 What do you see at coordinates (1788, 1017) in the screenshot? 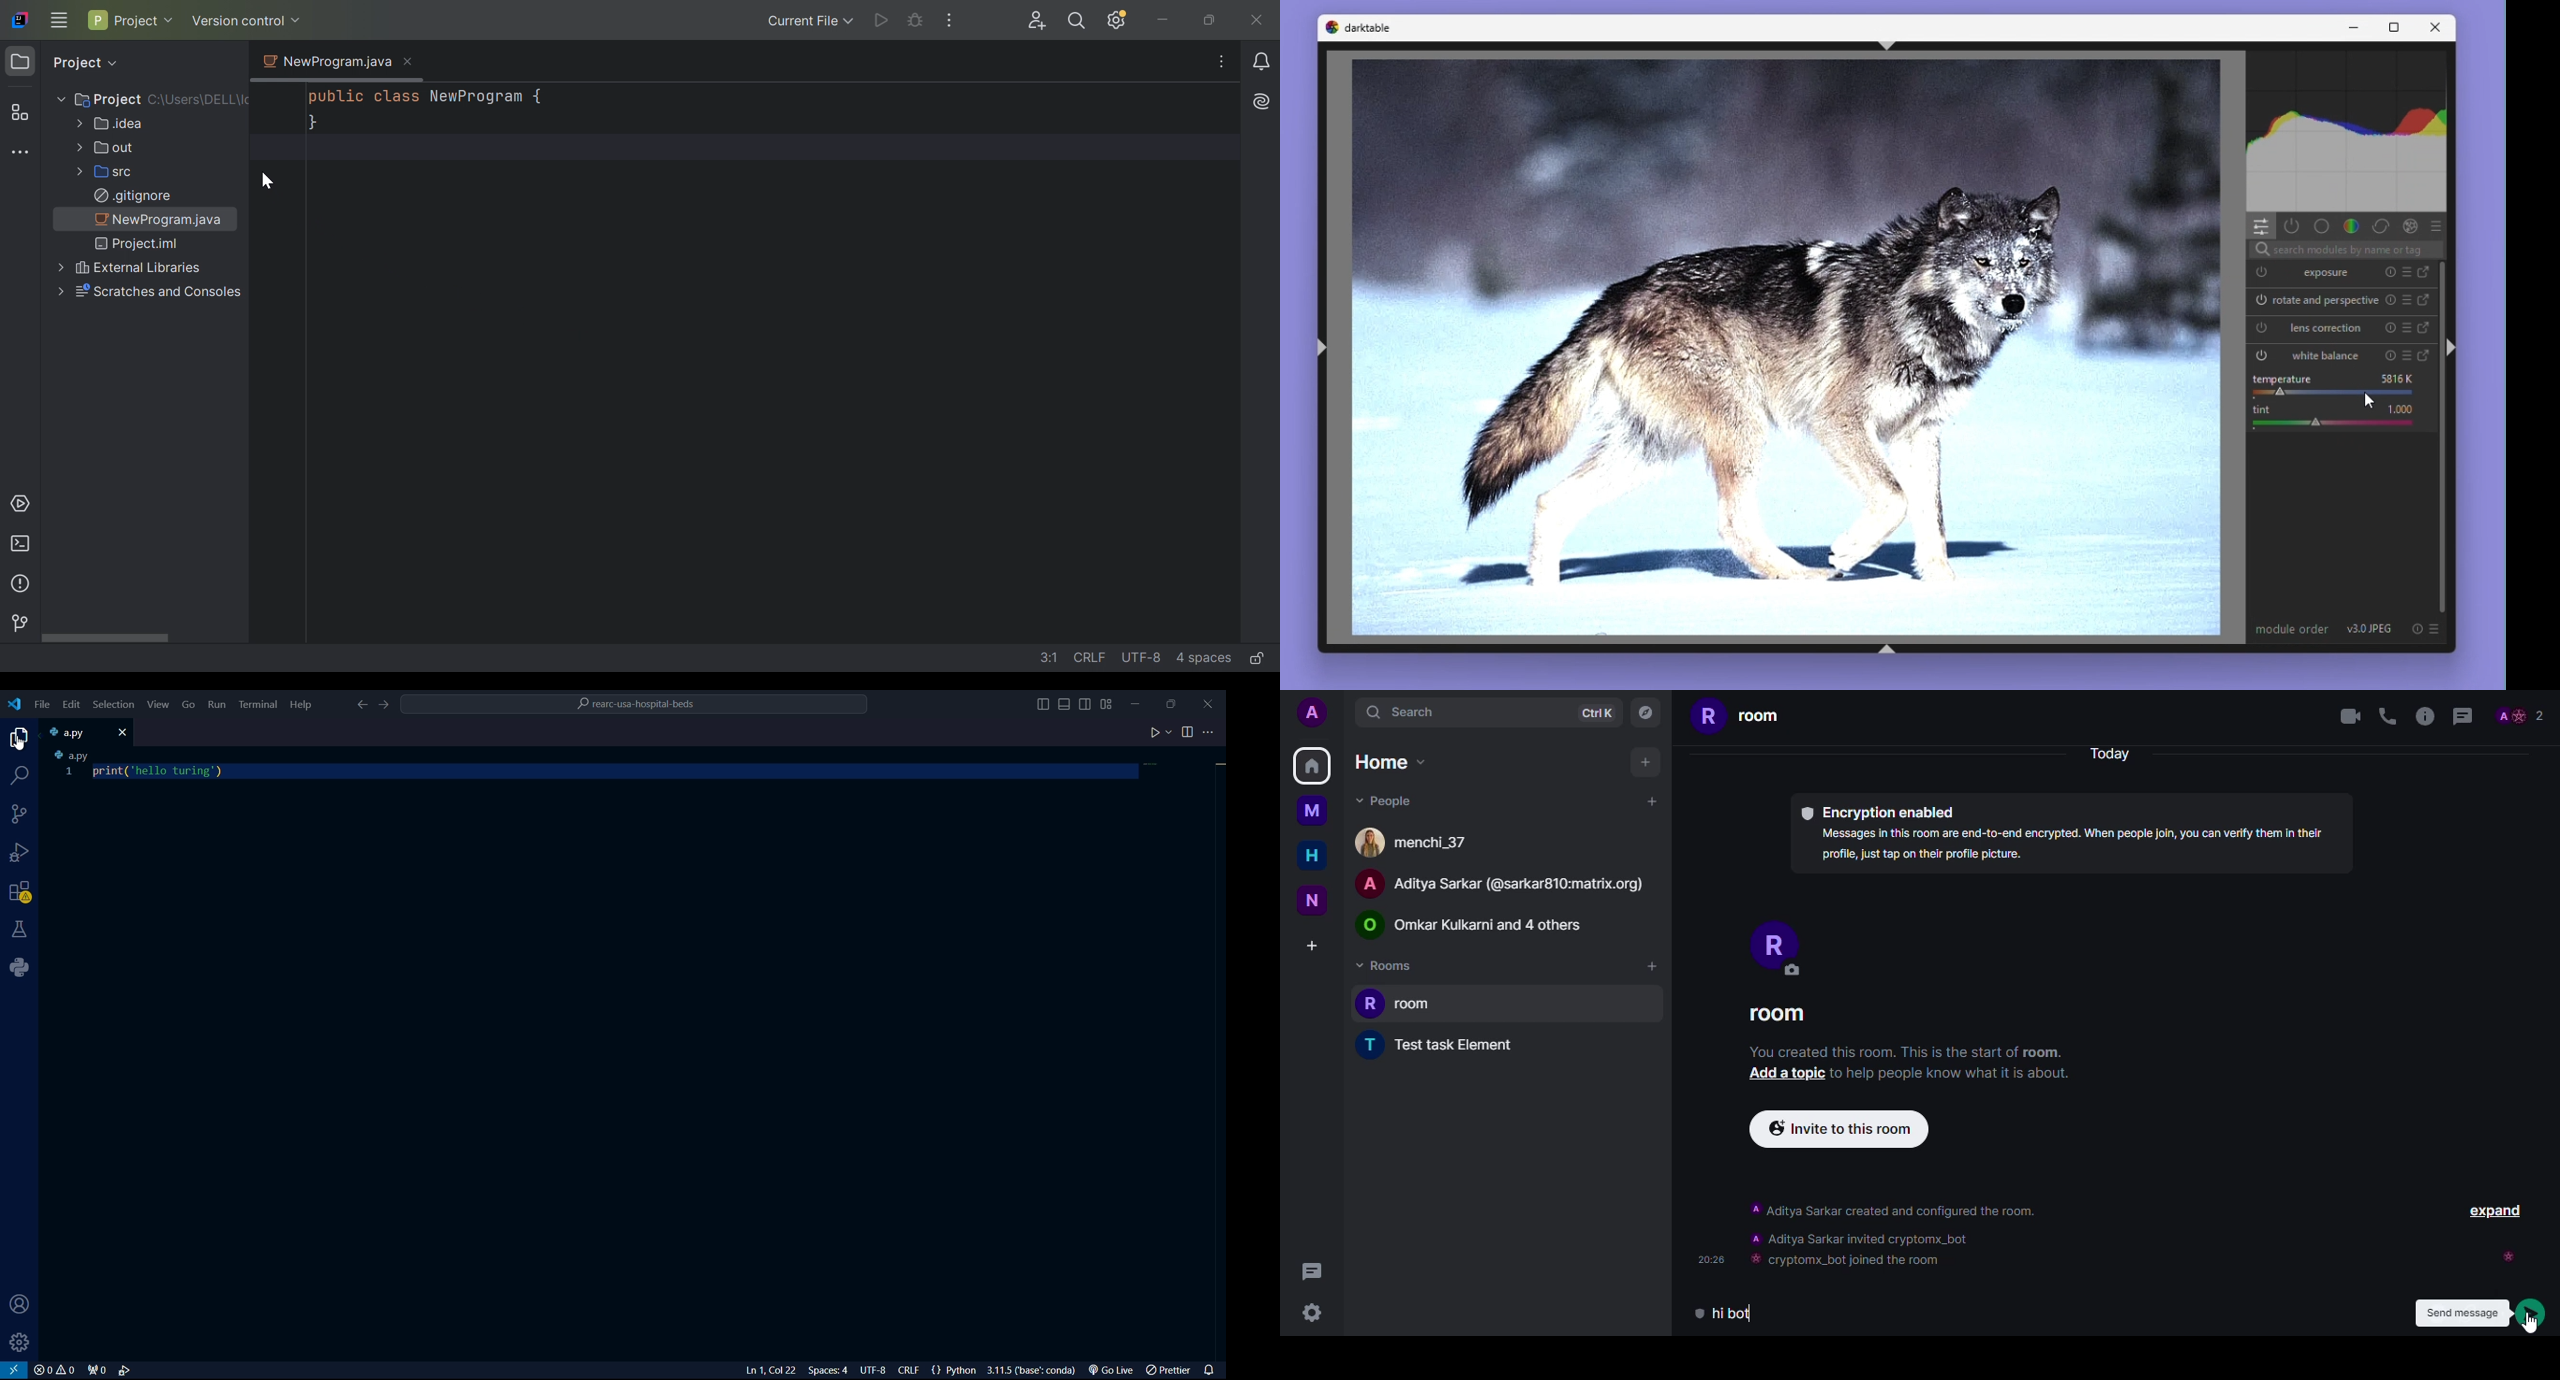
I see `ROOM` at bounding box center [1788, 1017].